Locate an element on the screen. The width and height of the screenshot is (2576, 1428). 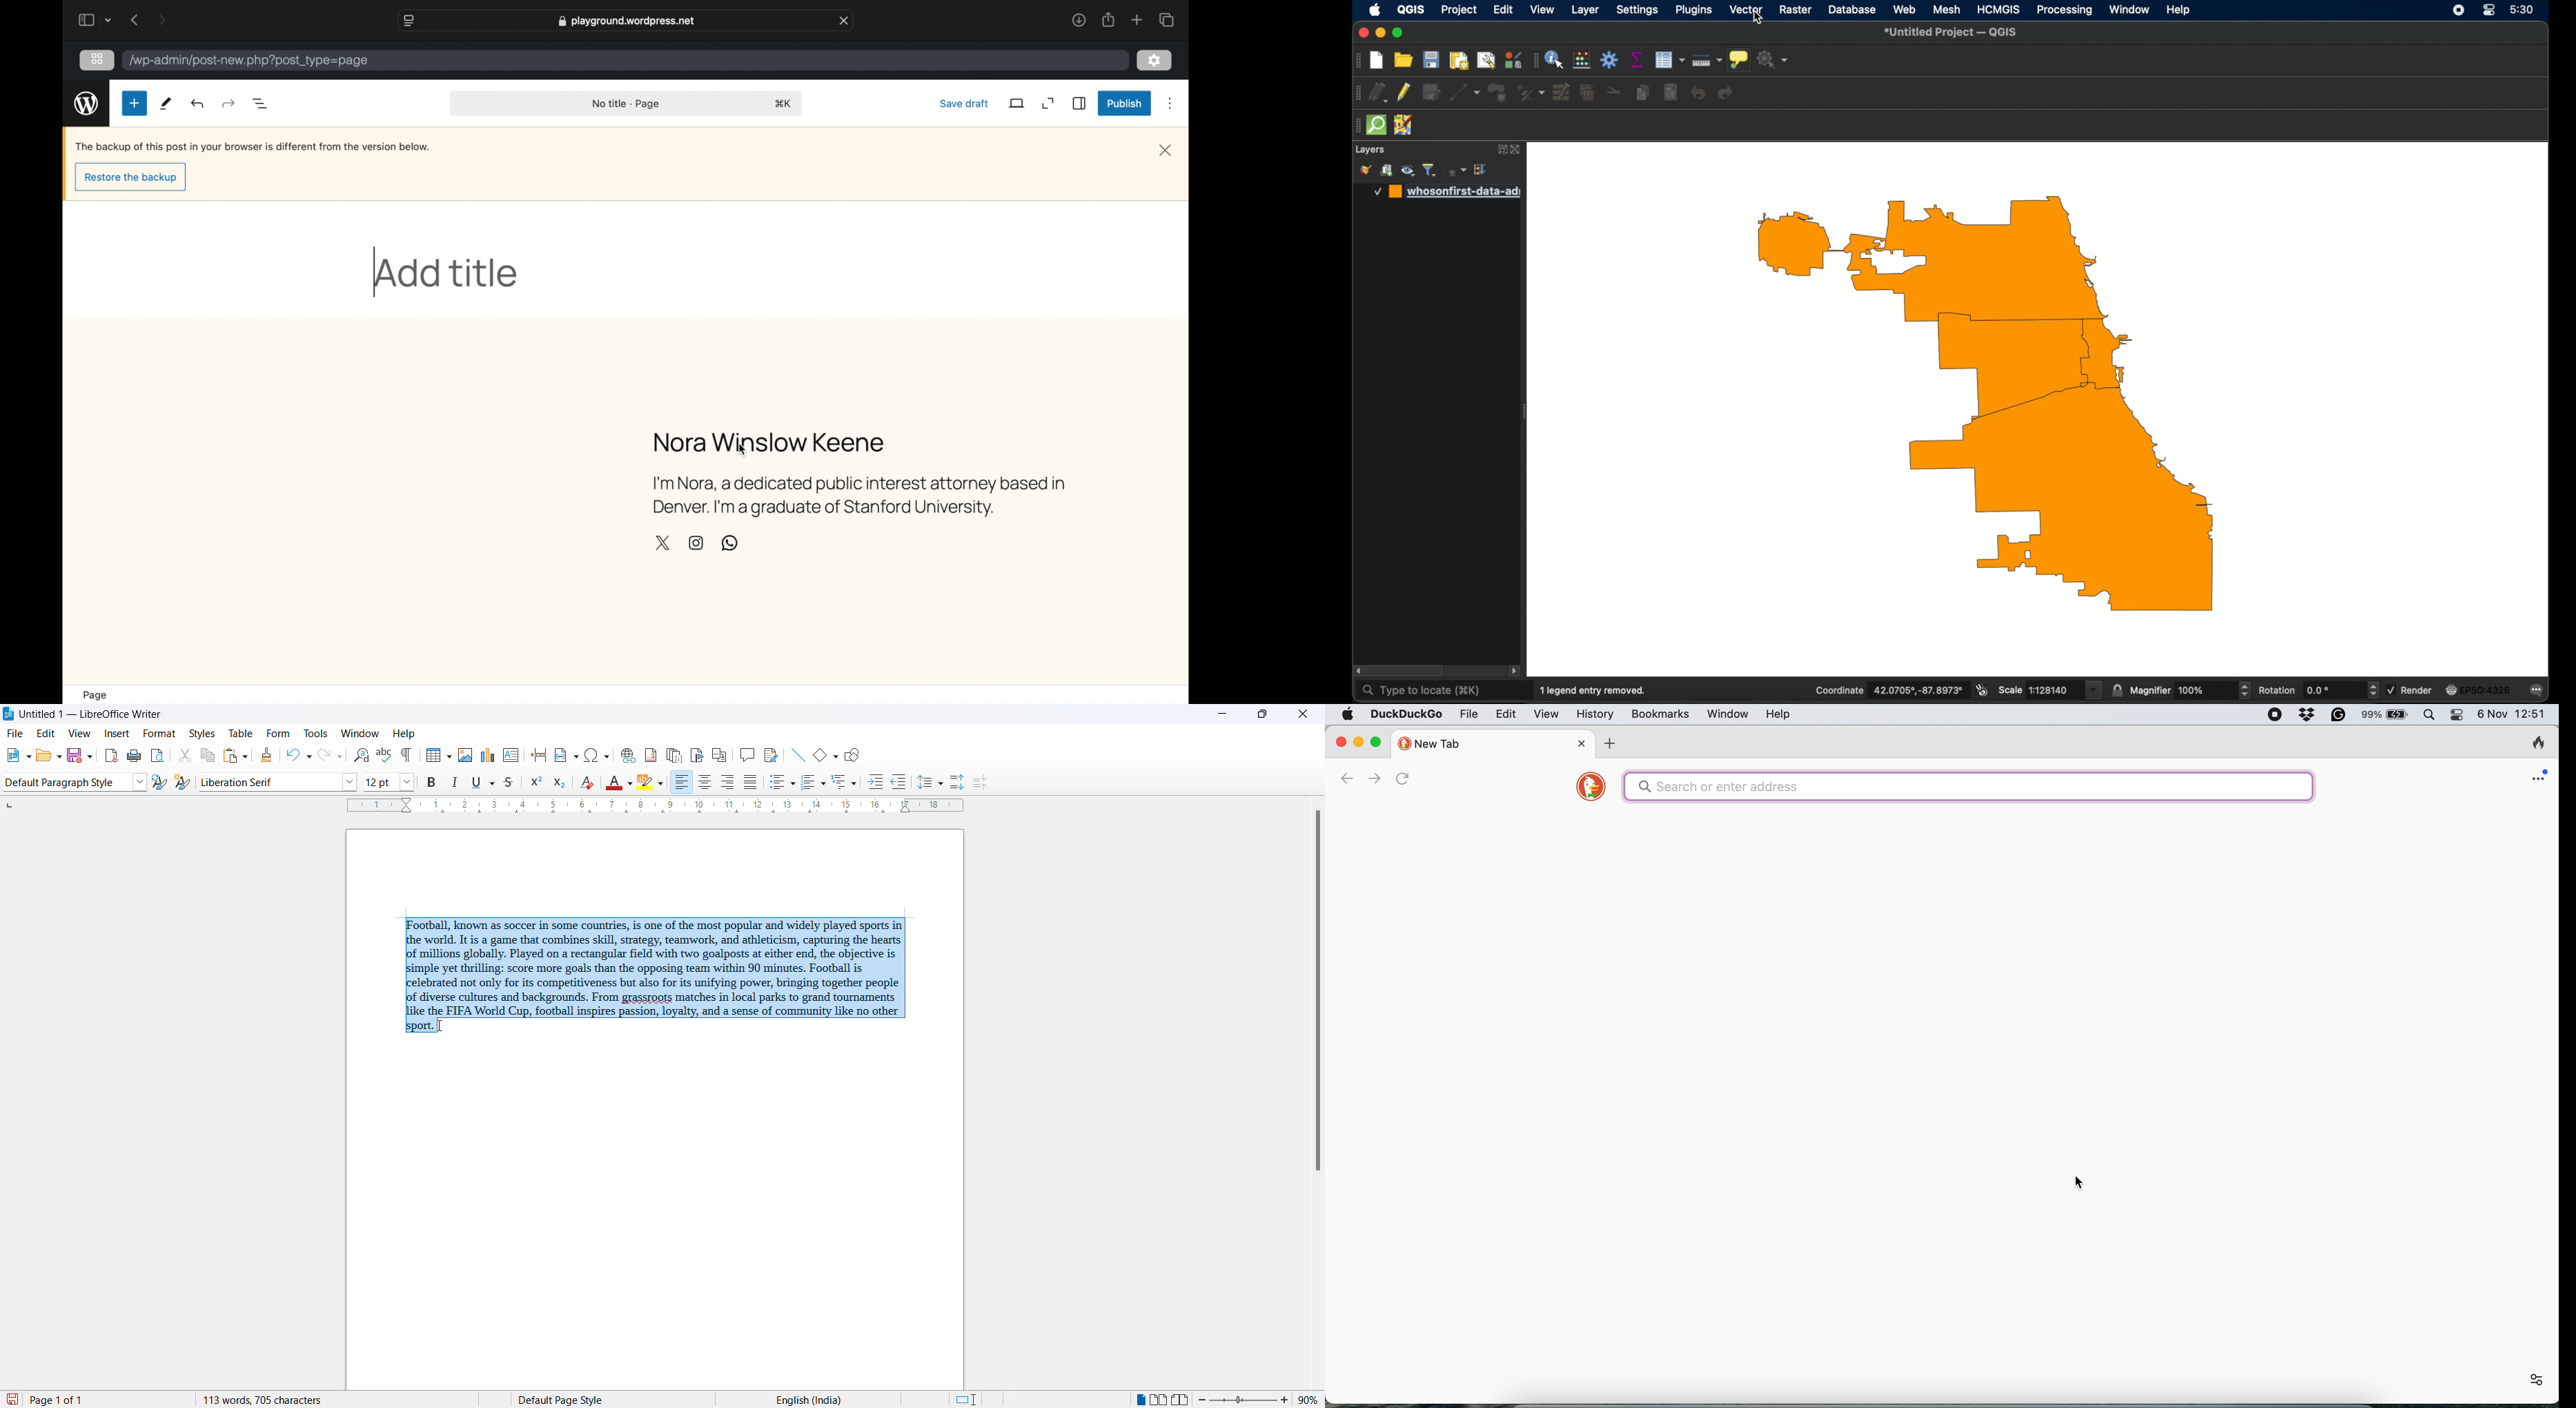
1 legend entry removed is located at coordinates (1593, 691).